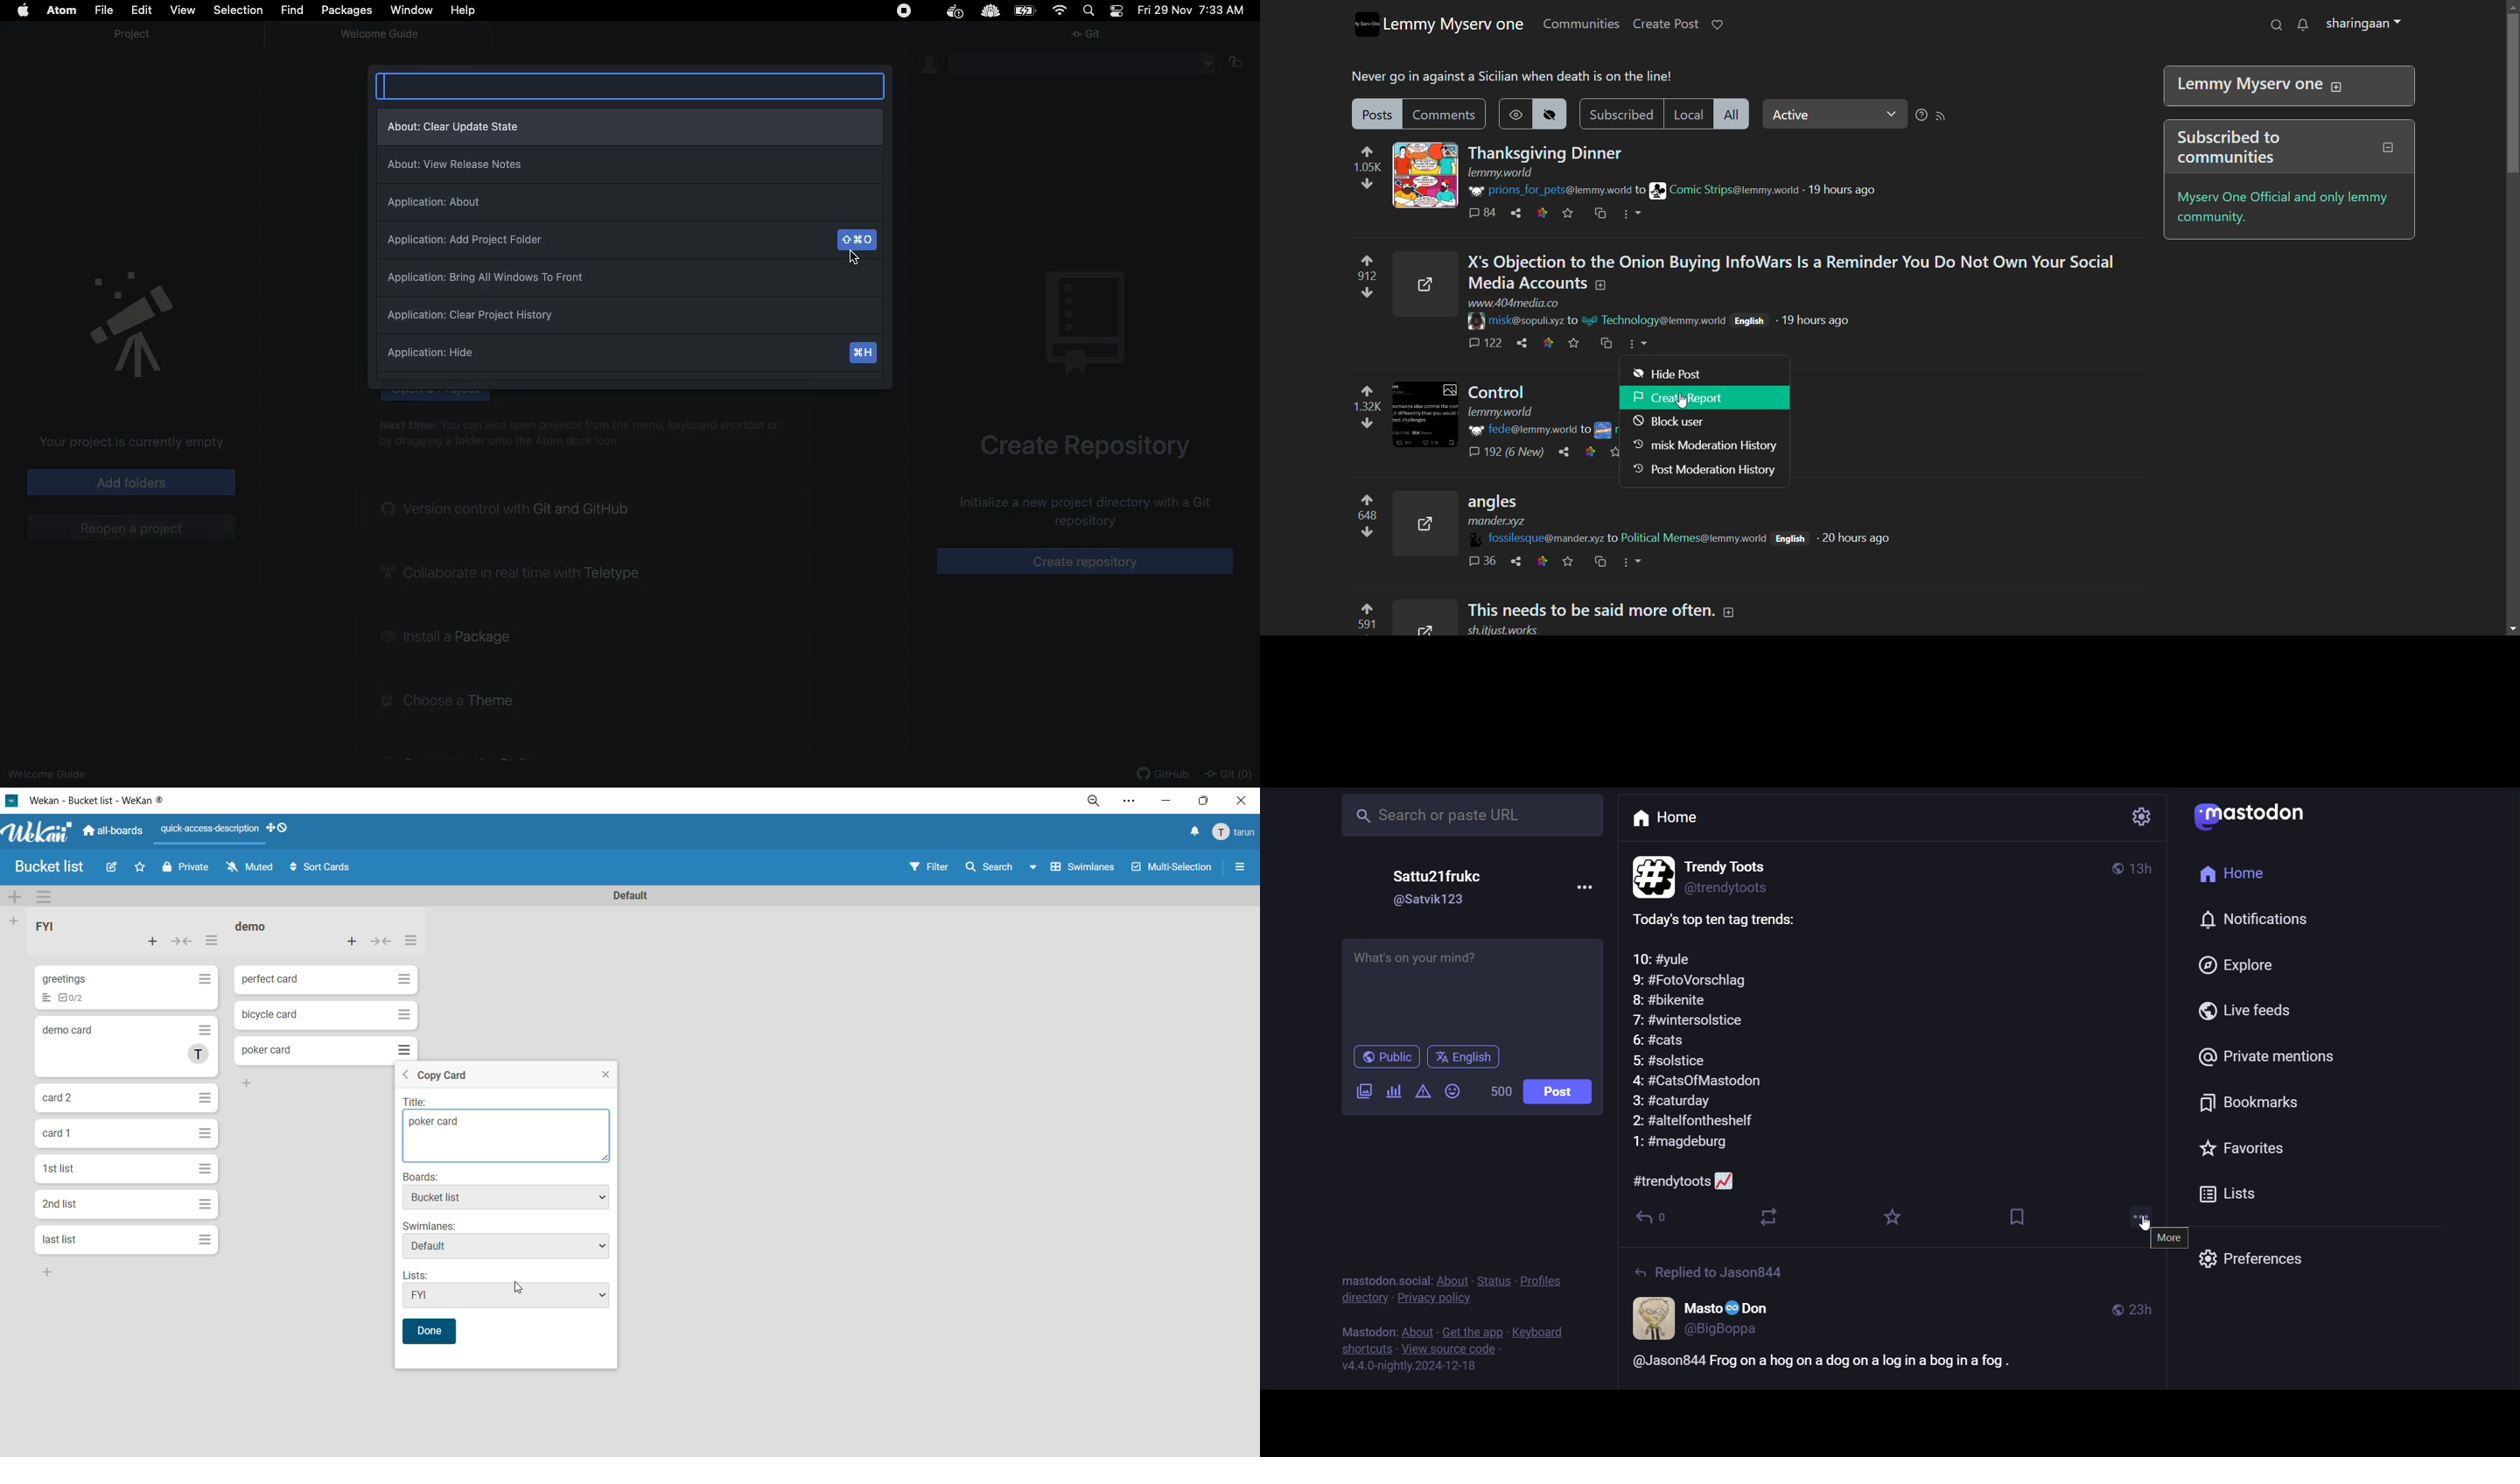  I want to click on muted, so click(251, 870).